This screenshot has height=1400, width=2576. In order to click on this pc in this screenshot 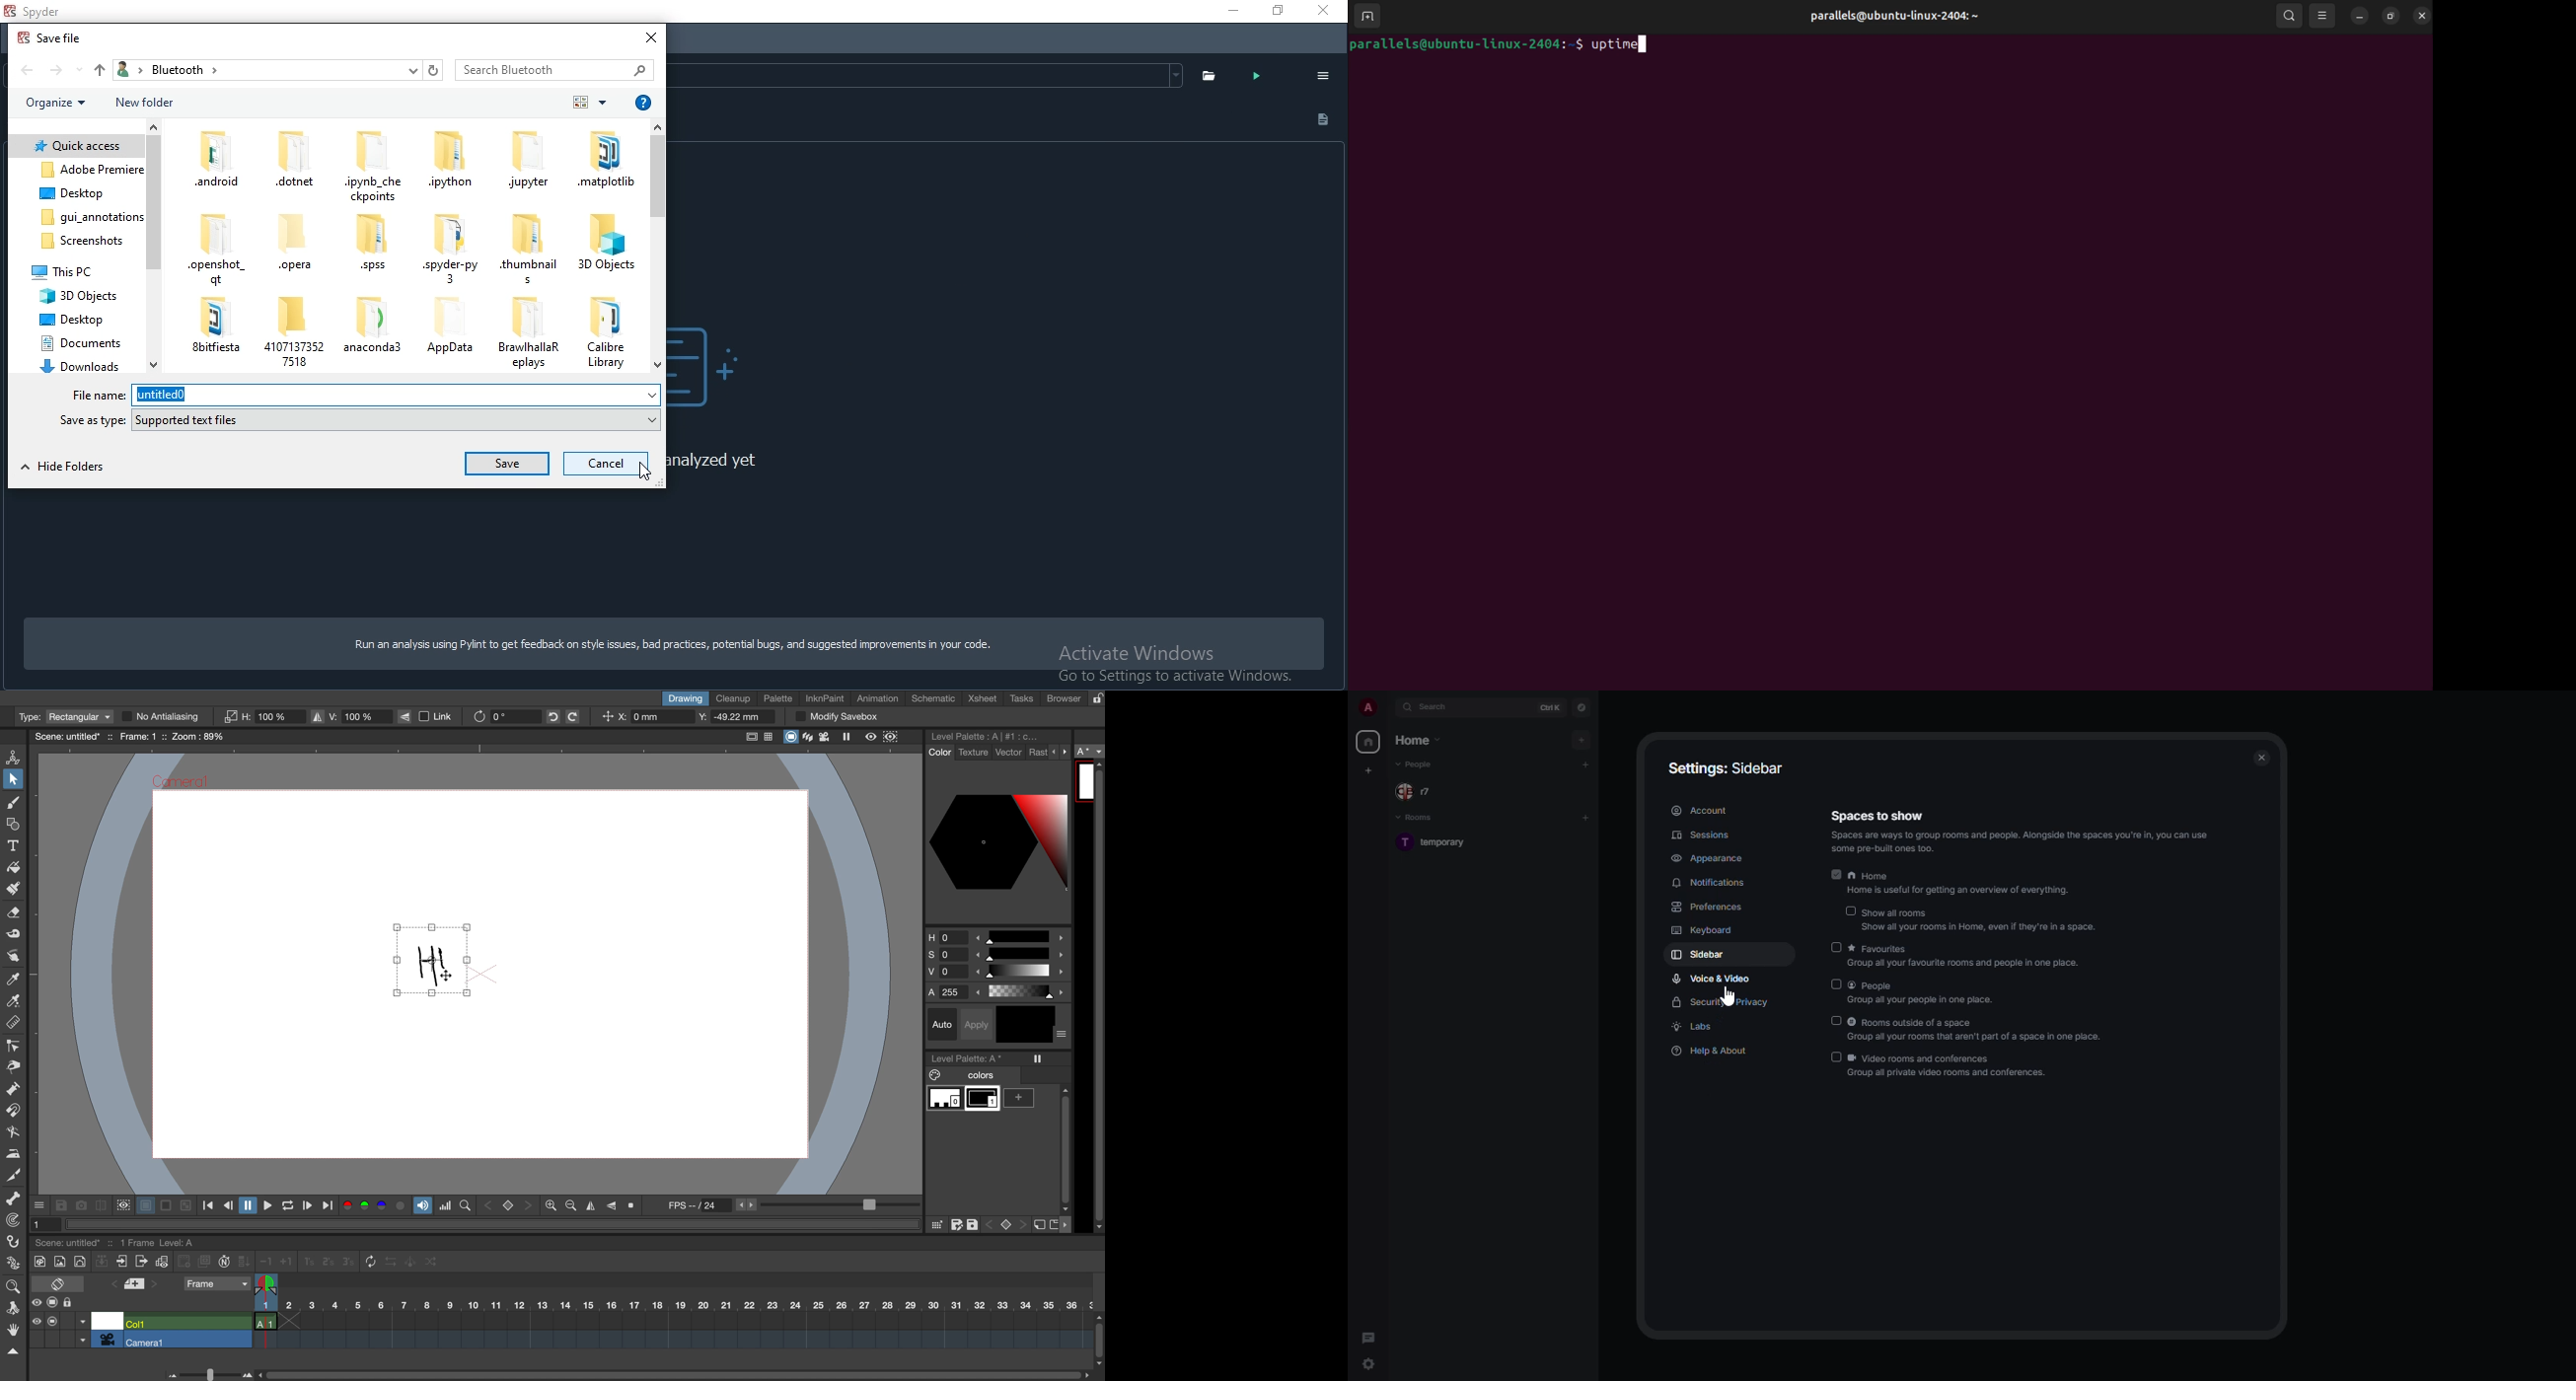, I will do `click(66, 272)`.